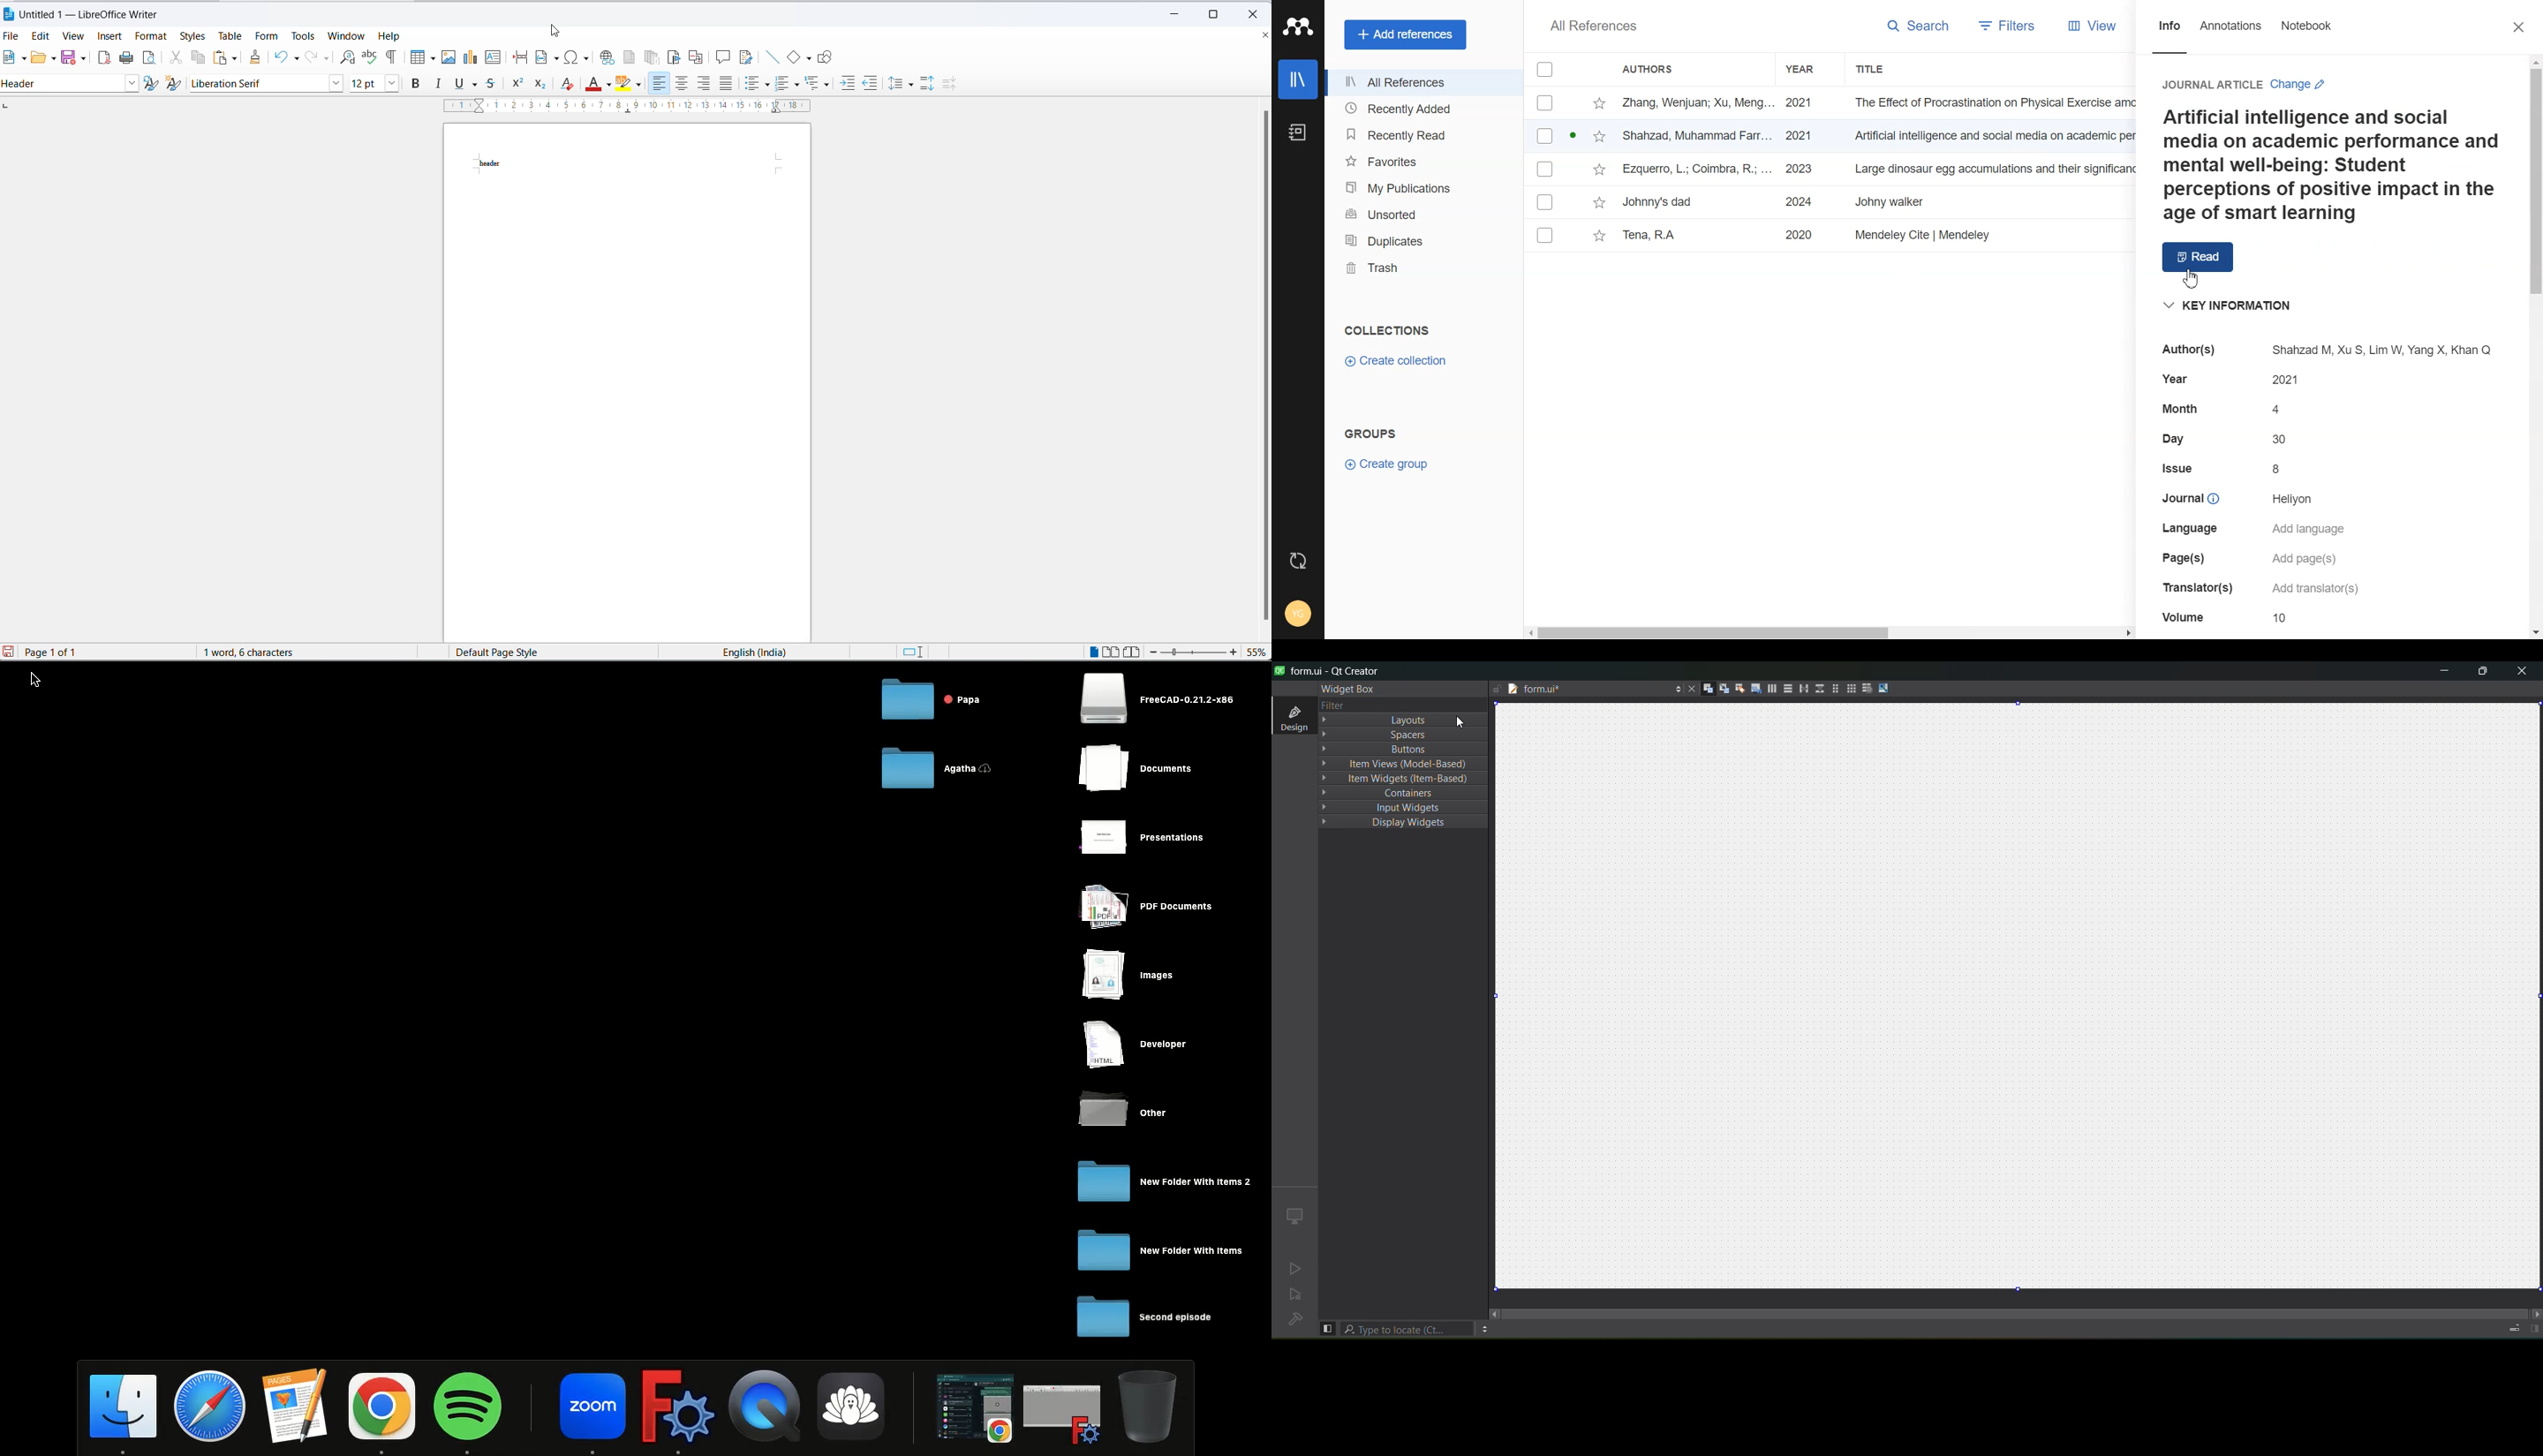 The width and height of the screenshot is (2548, 1456). What do you see at coordinates (1218, 11) in the screenshot?
I see `maximize` at bounding box center [1218, 11].